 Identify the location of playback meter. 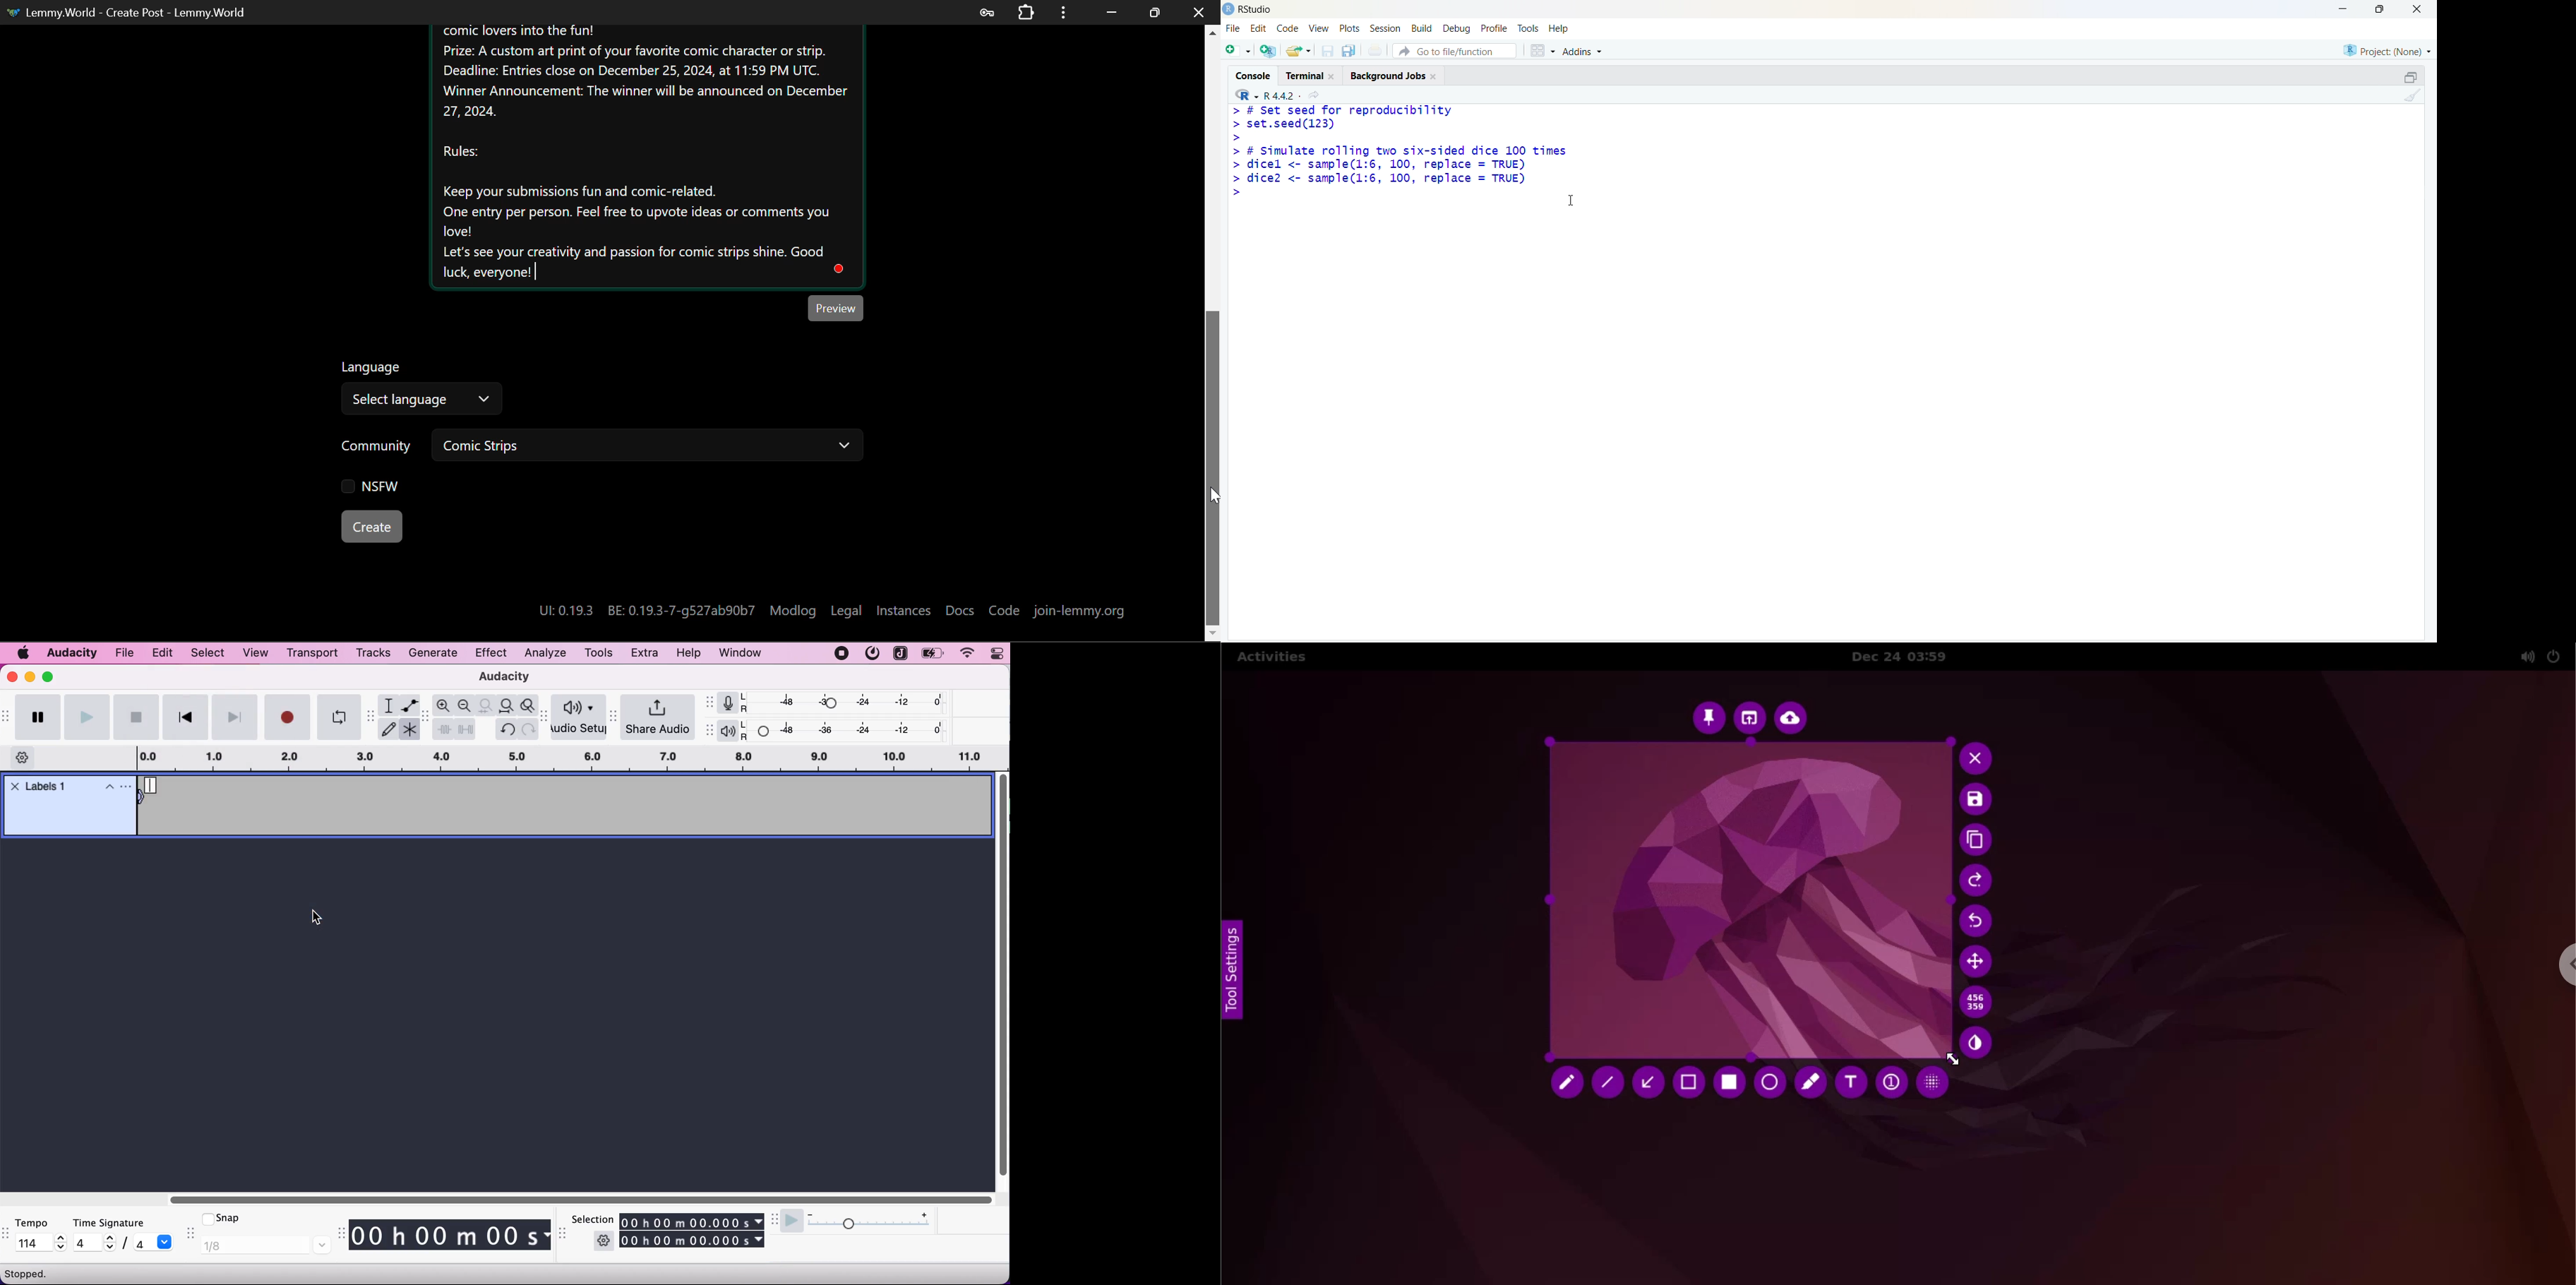
(727, 731).